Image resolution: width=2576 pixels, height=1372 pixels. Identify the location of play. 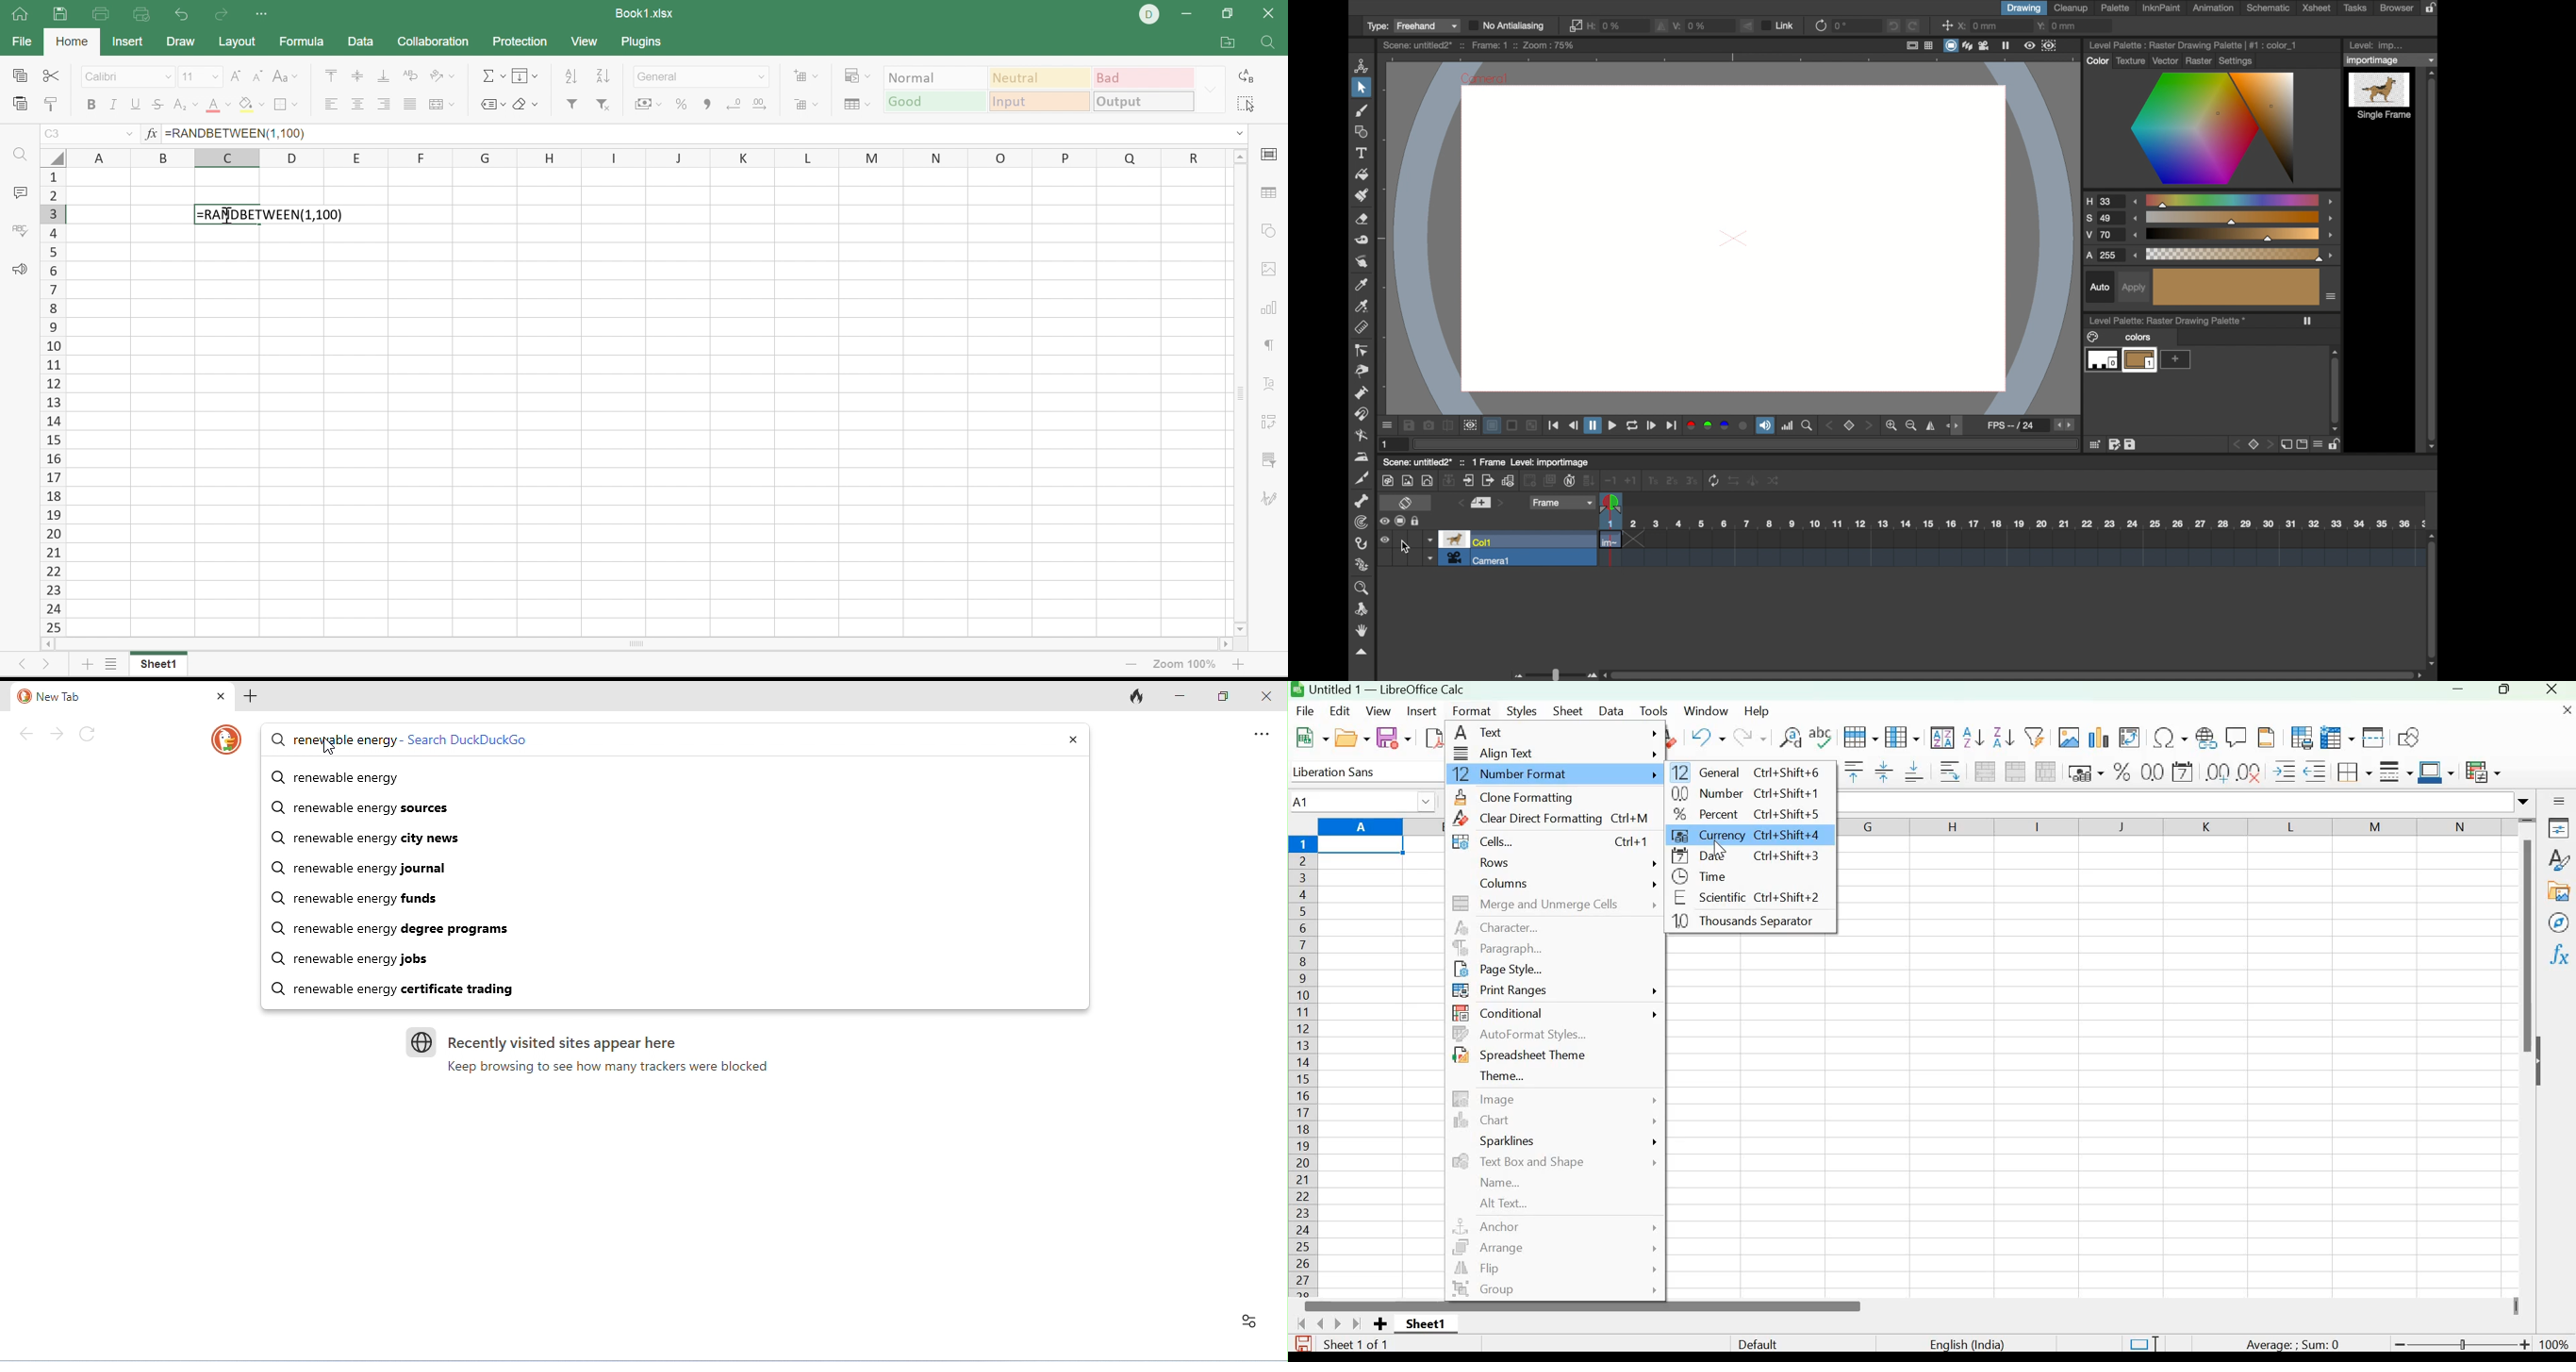
(1652, 426).